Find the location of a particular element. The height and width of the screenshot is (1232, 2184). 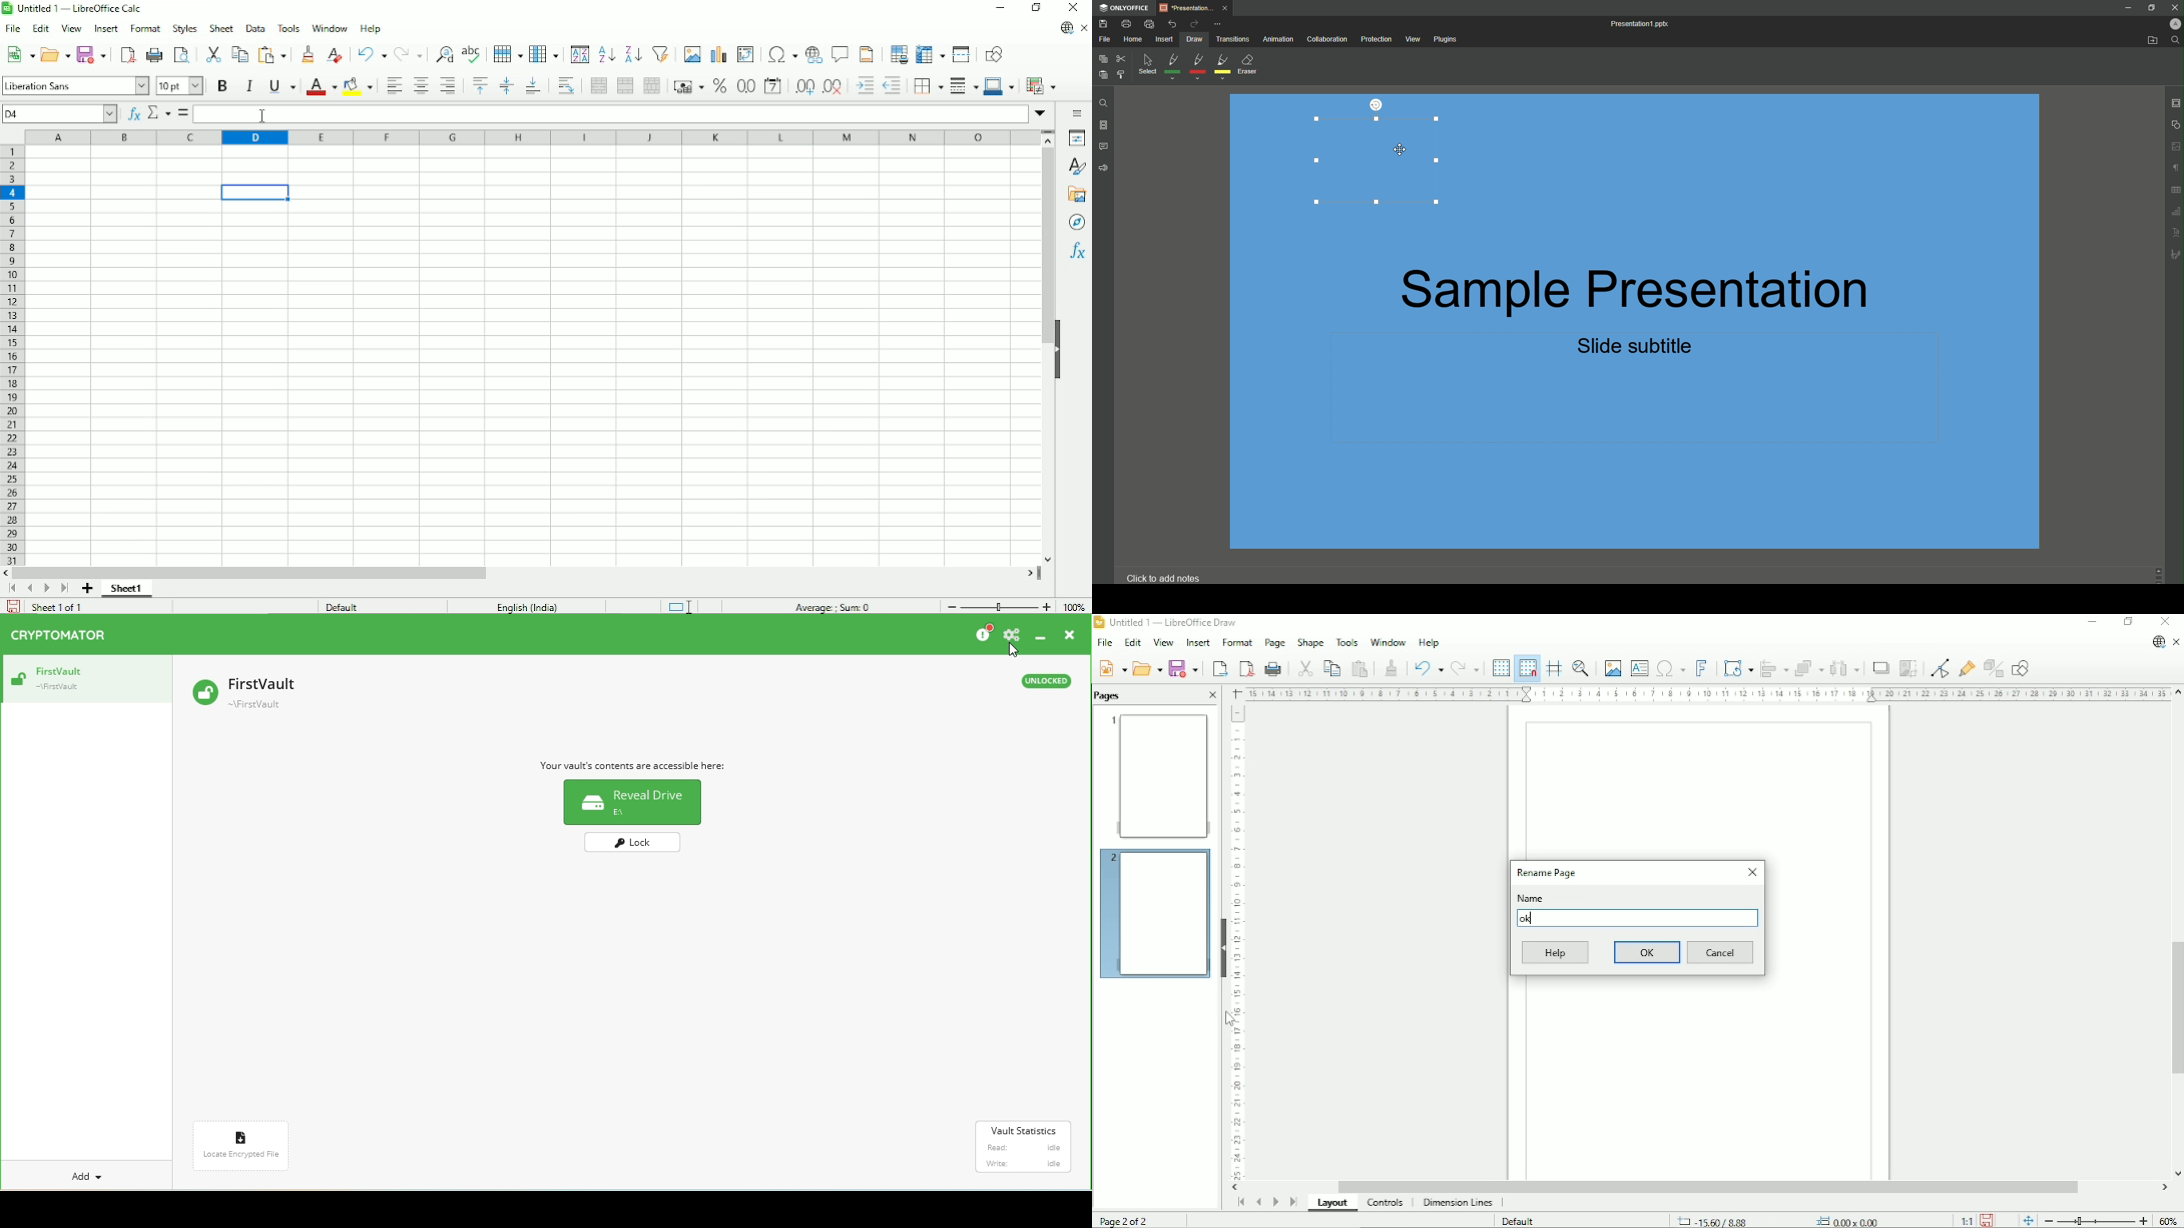

Cut is located at coordinates (1304, 667).